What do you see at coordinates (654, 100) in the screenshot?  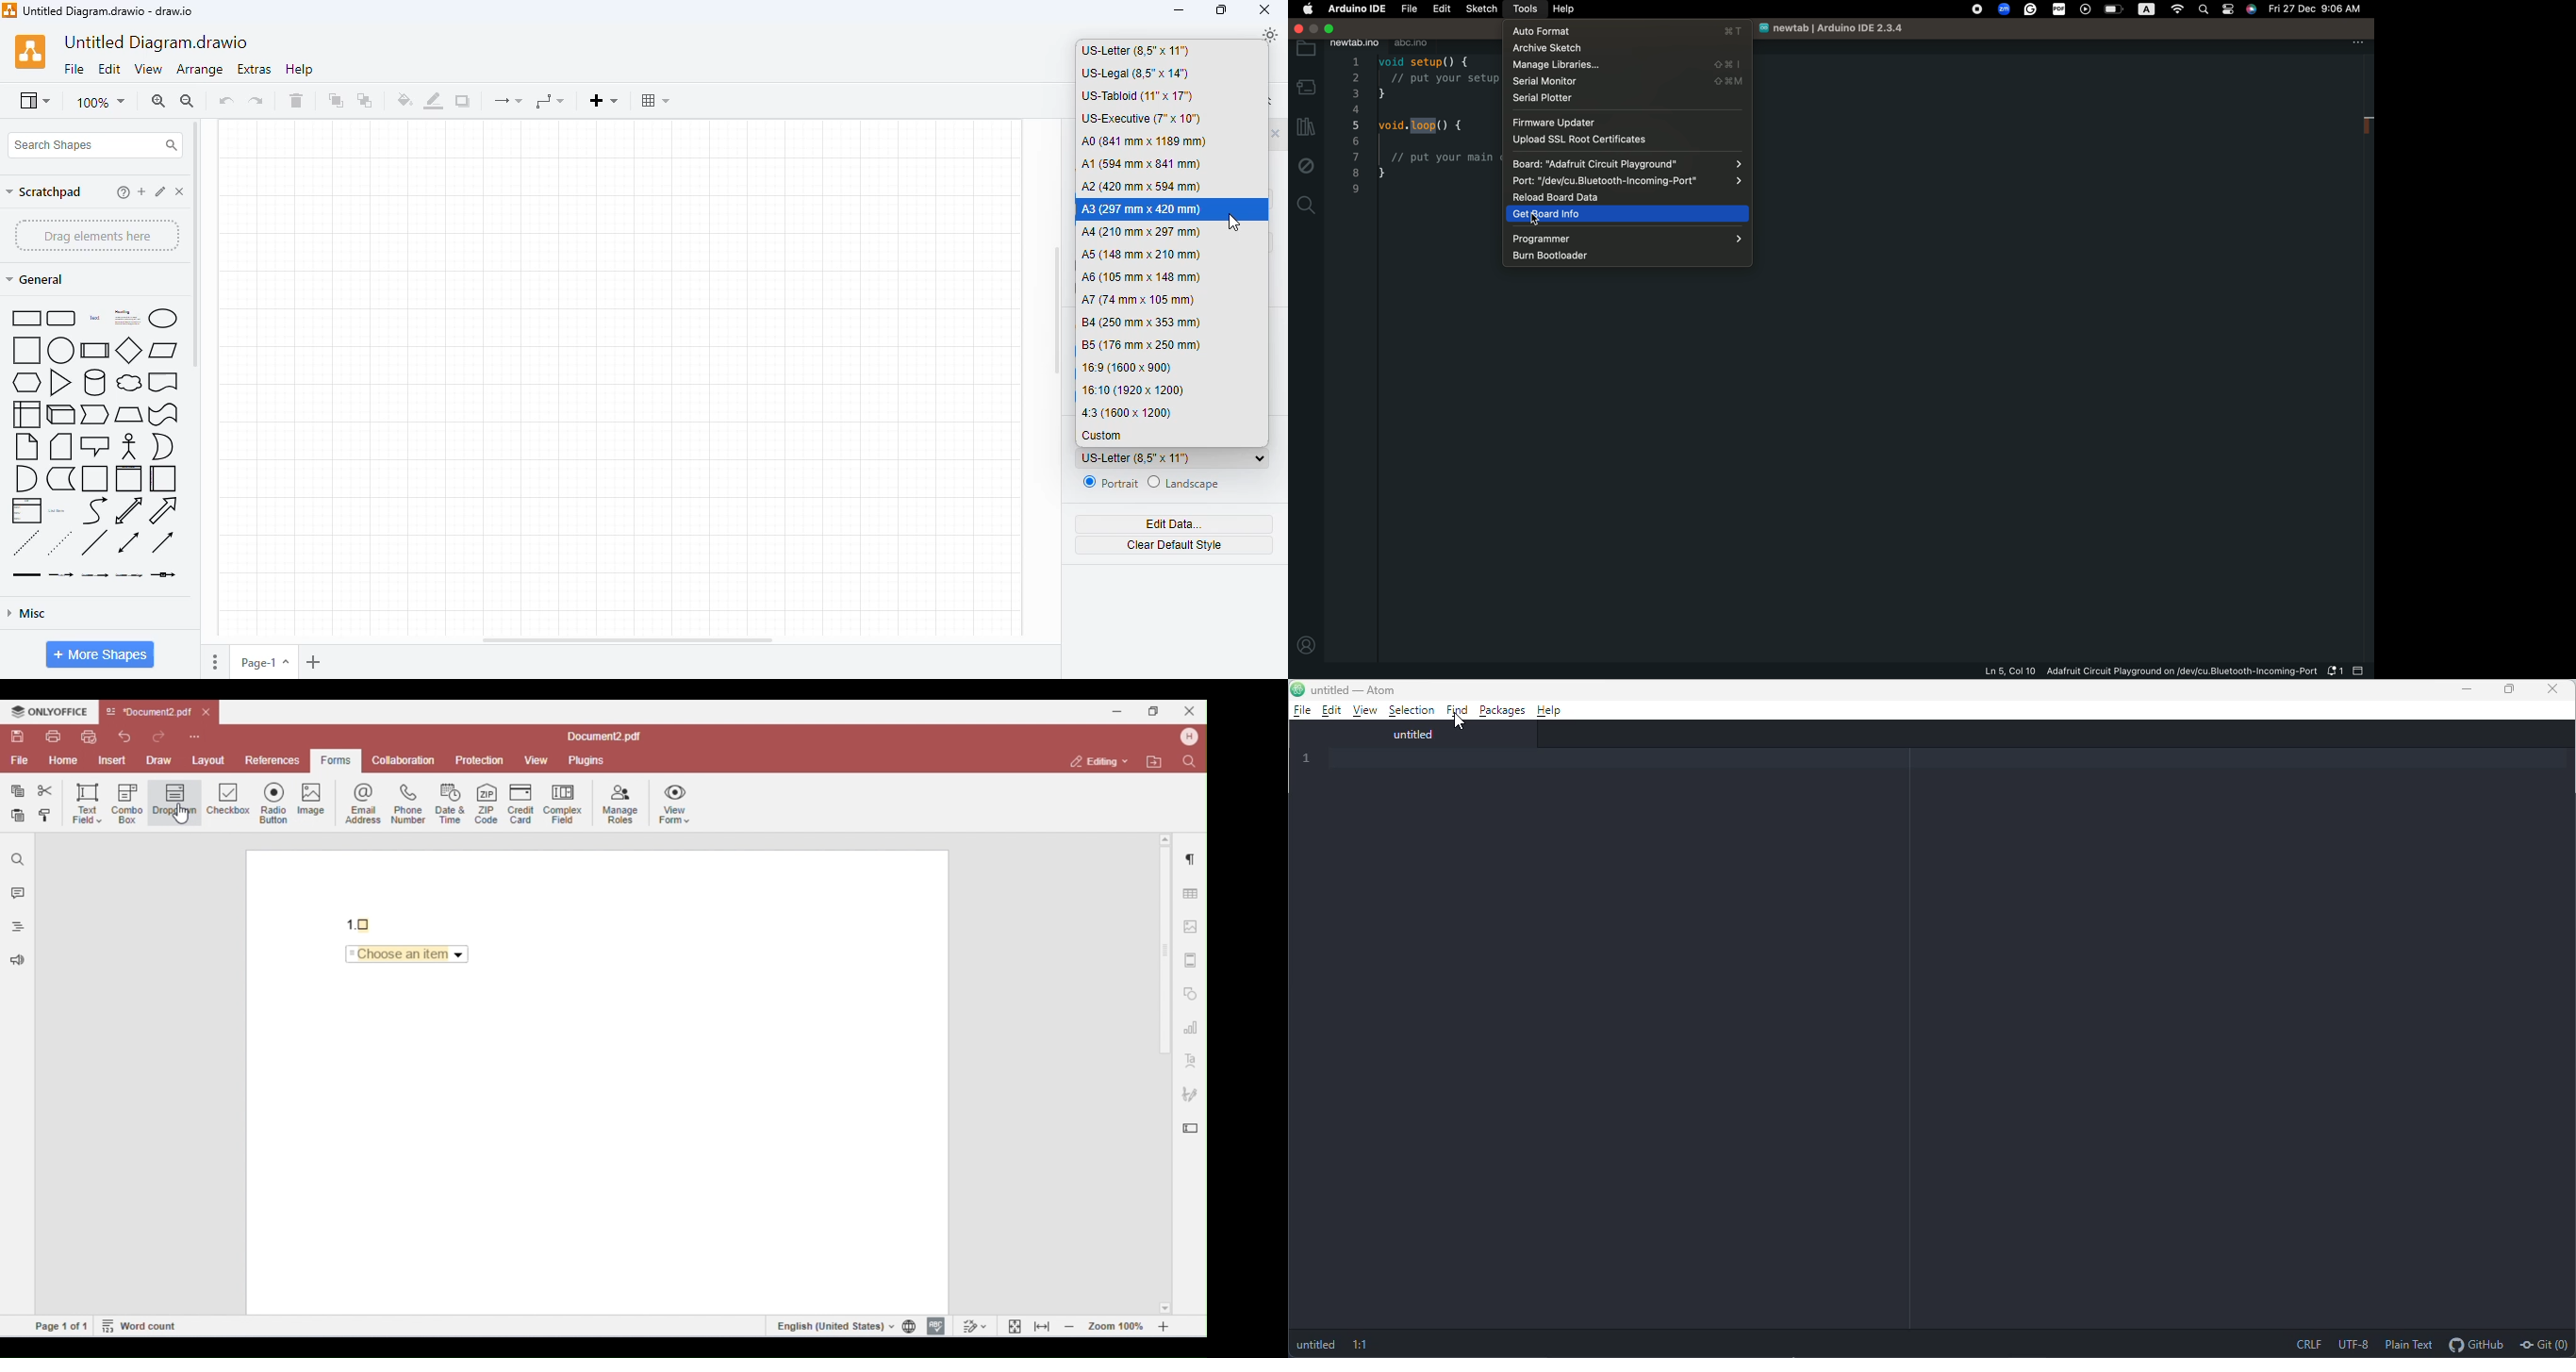 I see `table` at bounding box center [654, 100].